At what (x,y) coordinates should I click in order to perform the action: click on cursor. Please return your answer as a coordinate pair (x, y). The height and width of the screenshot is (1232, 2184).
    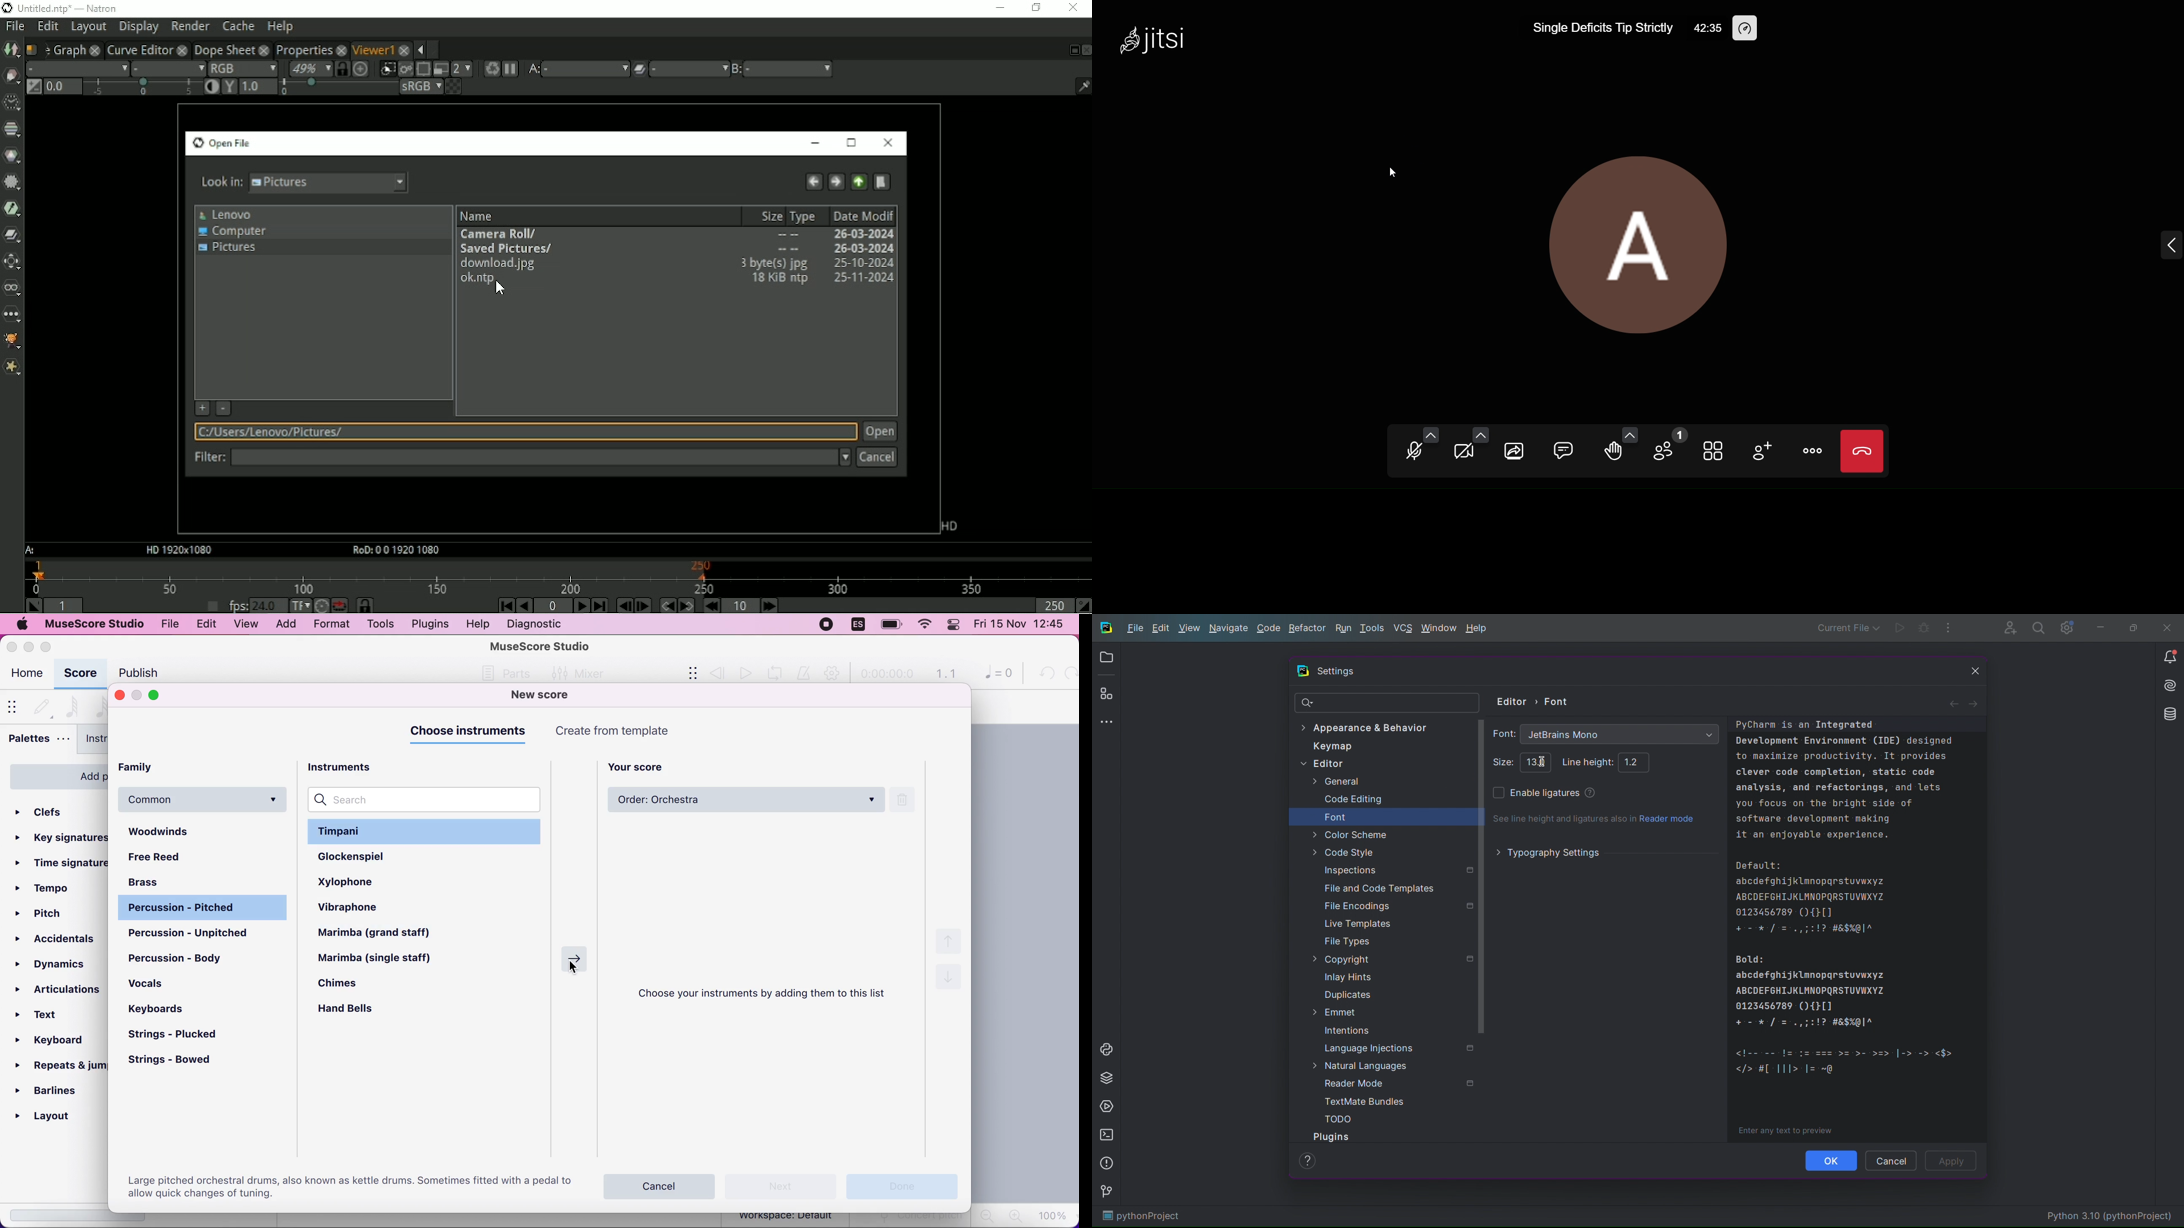
    Looking at the image, I should click on (578, 969).